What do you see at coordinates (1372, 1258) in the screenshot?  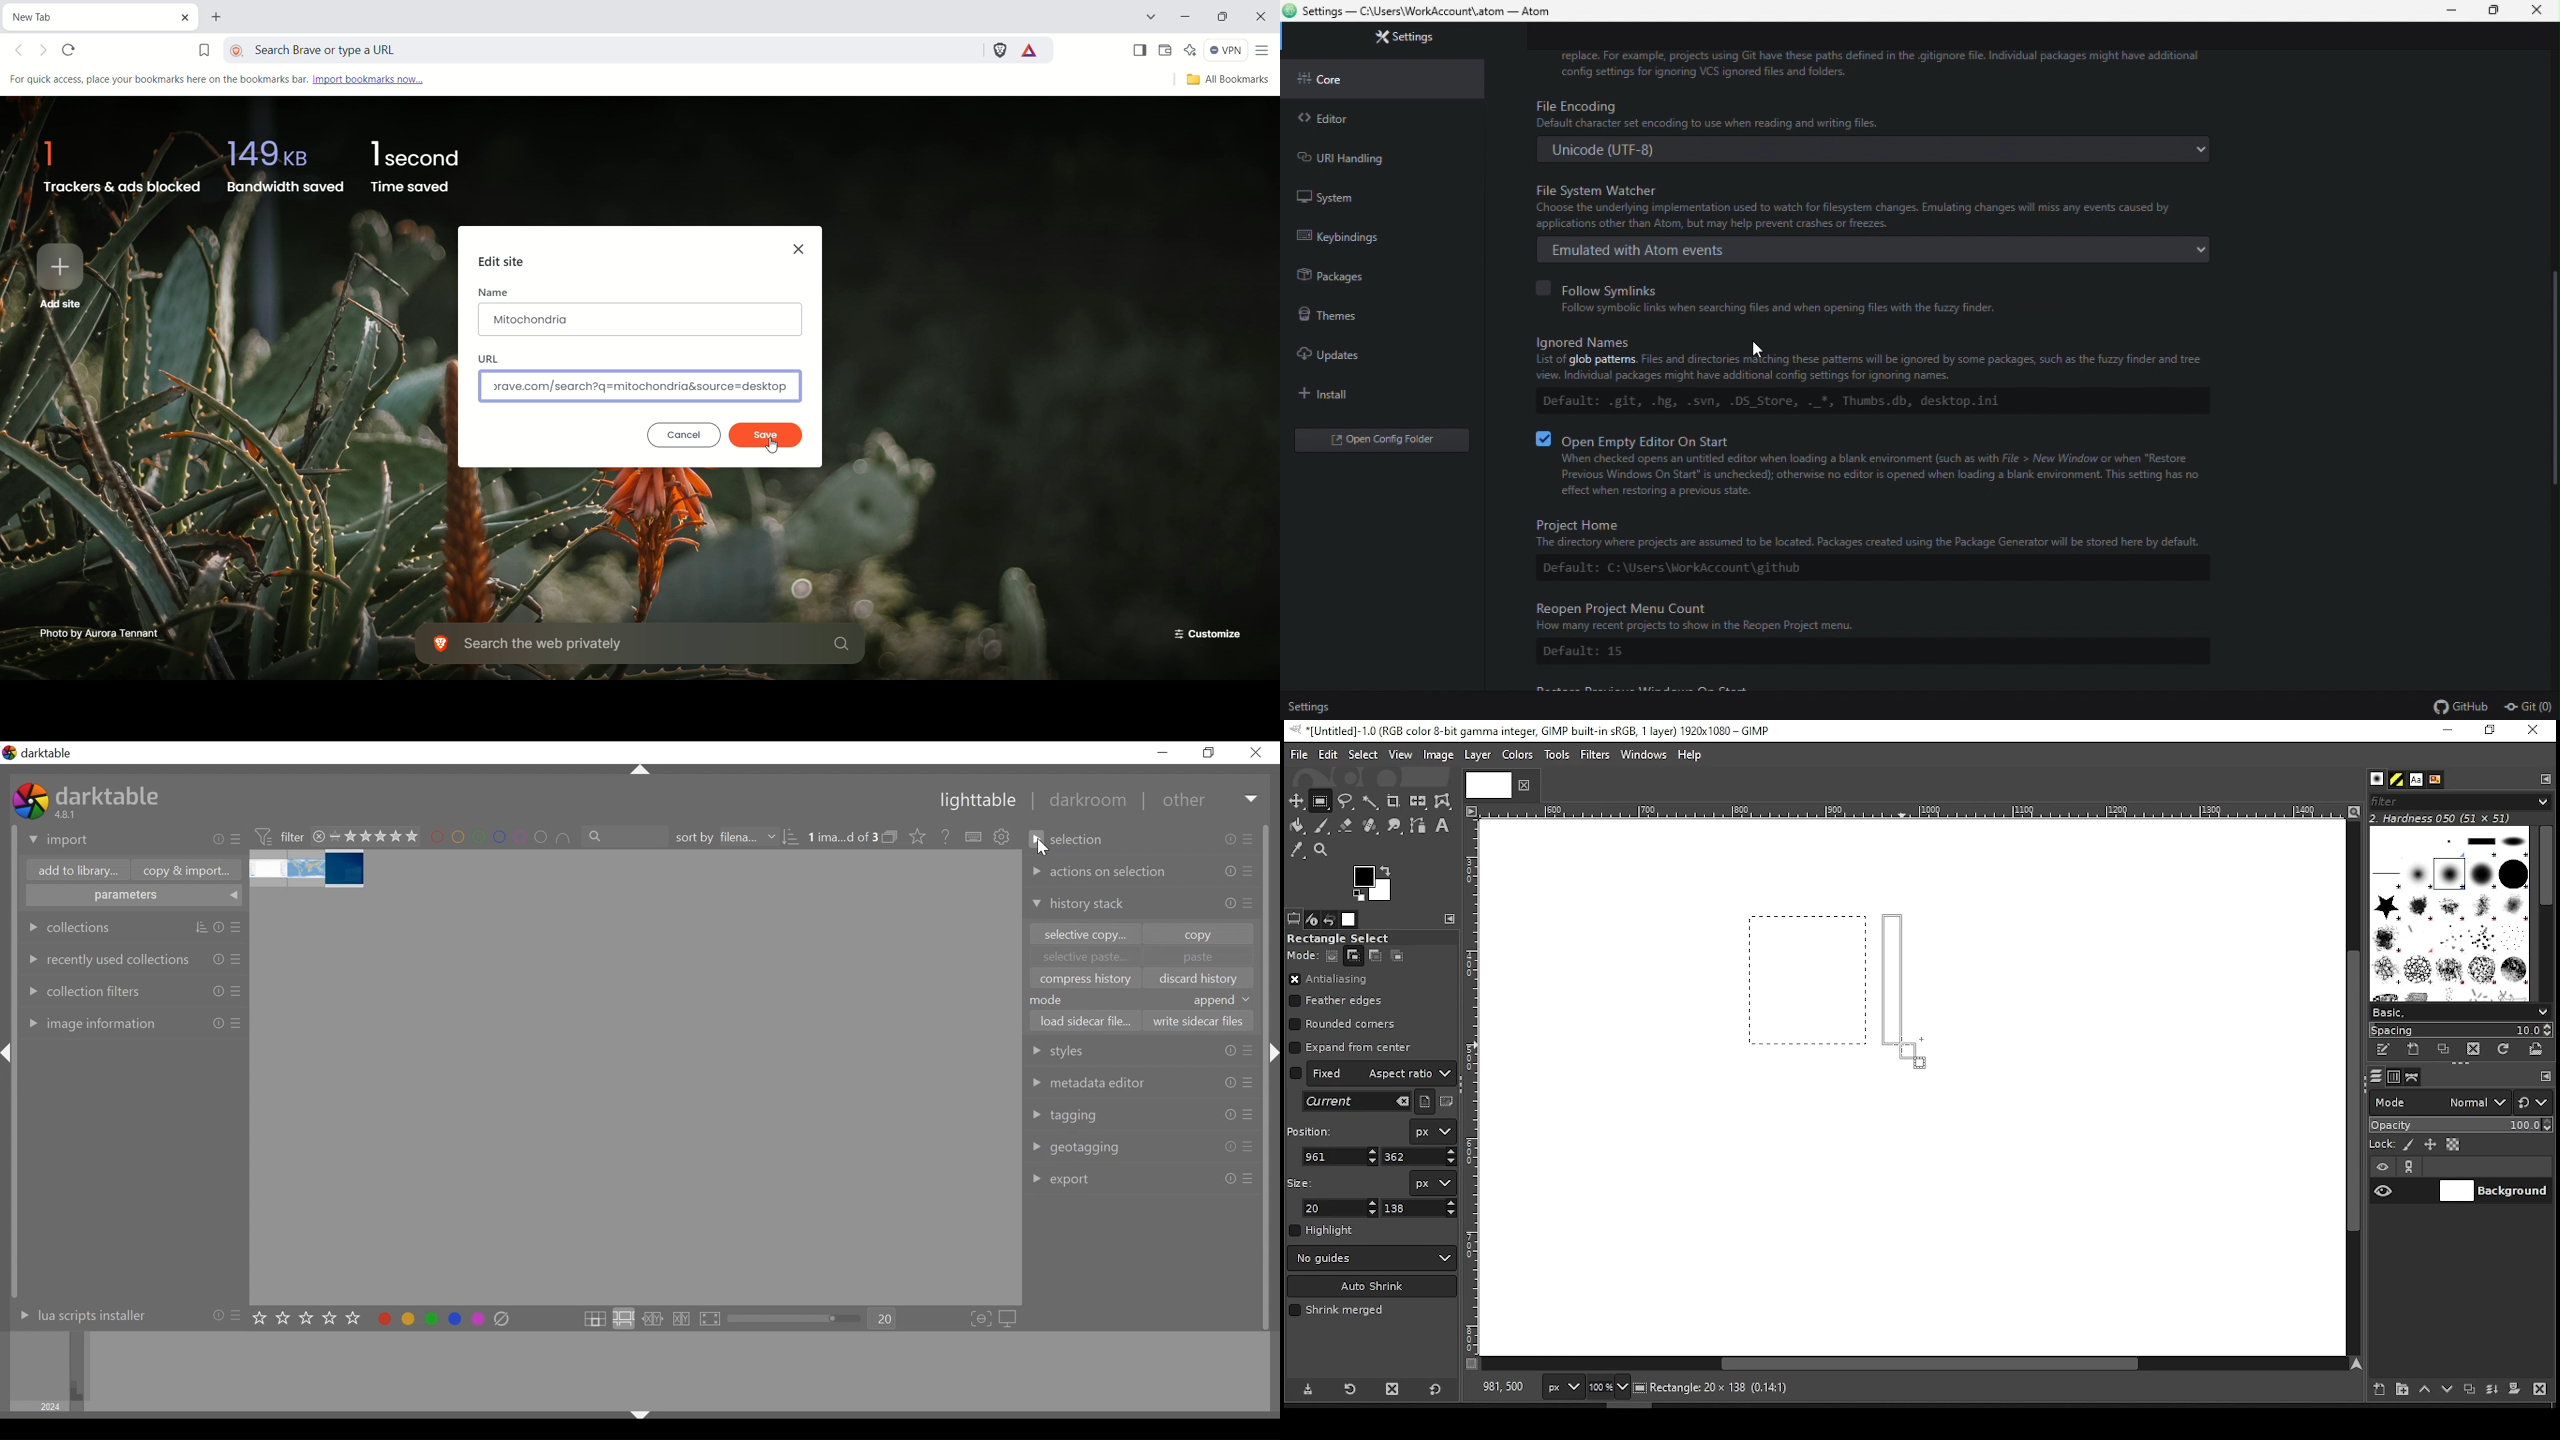 I see `guides` at bounding box center [1372, 1258].